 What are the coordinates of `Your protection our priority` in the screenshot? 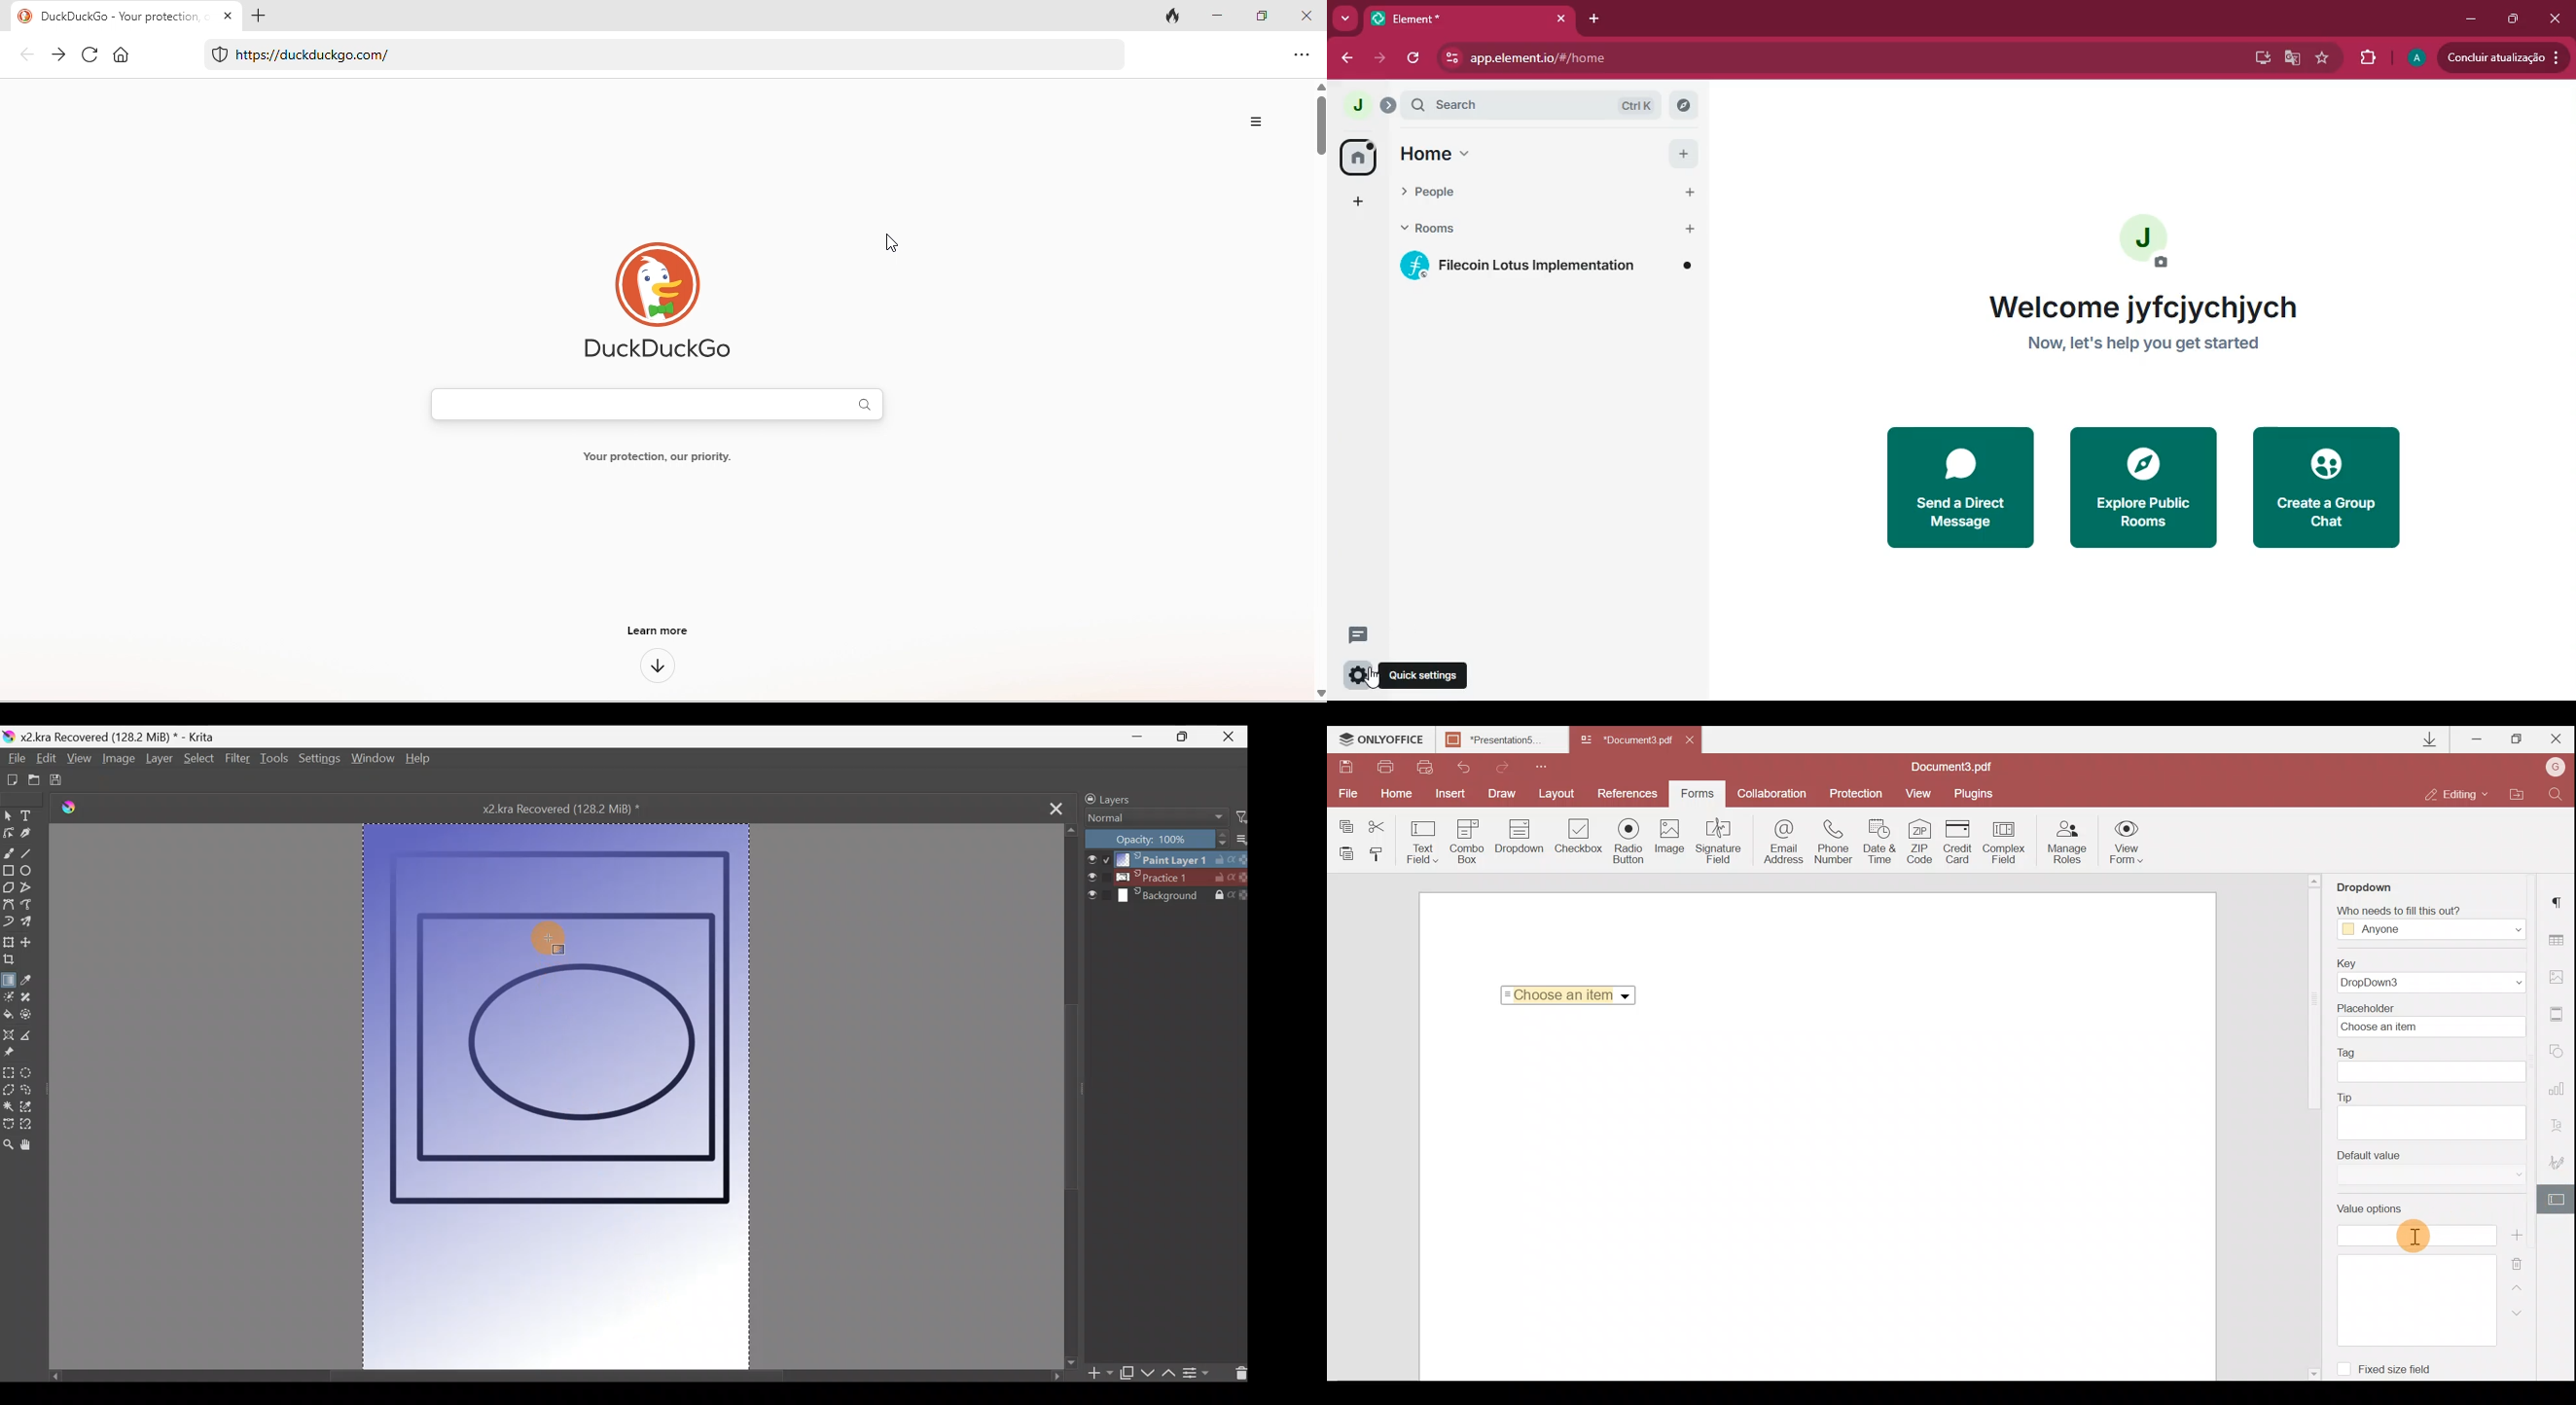 It's located at (663, 457).